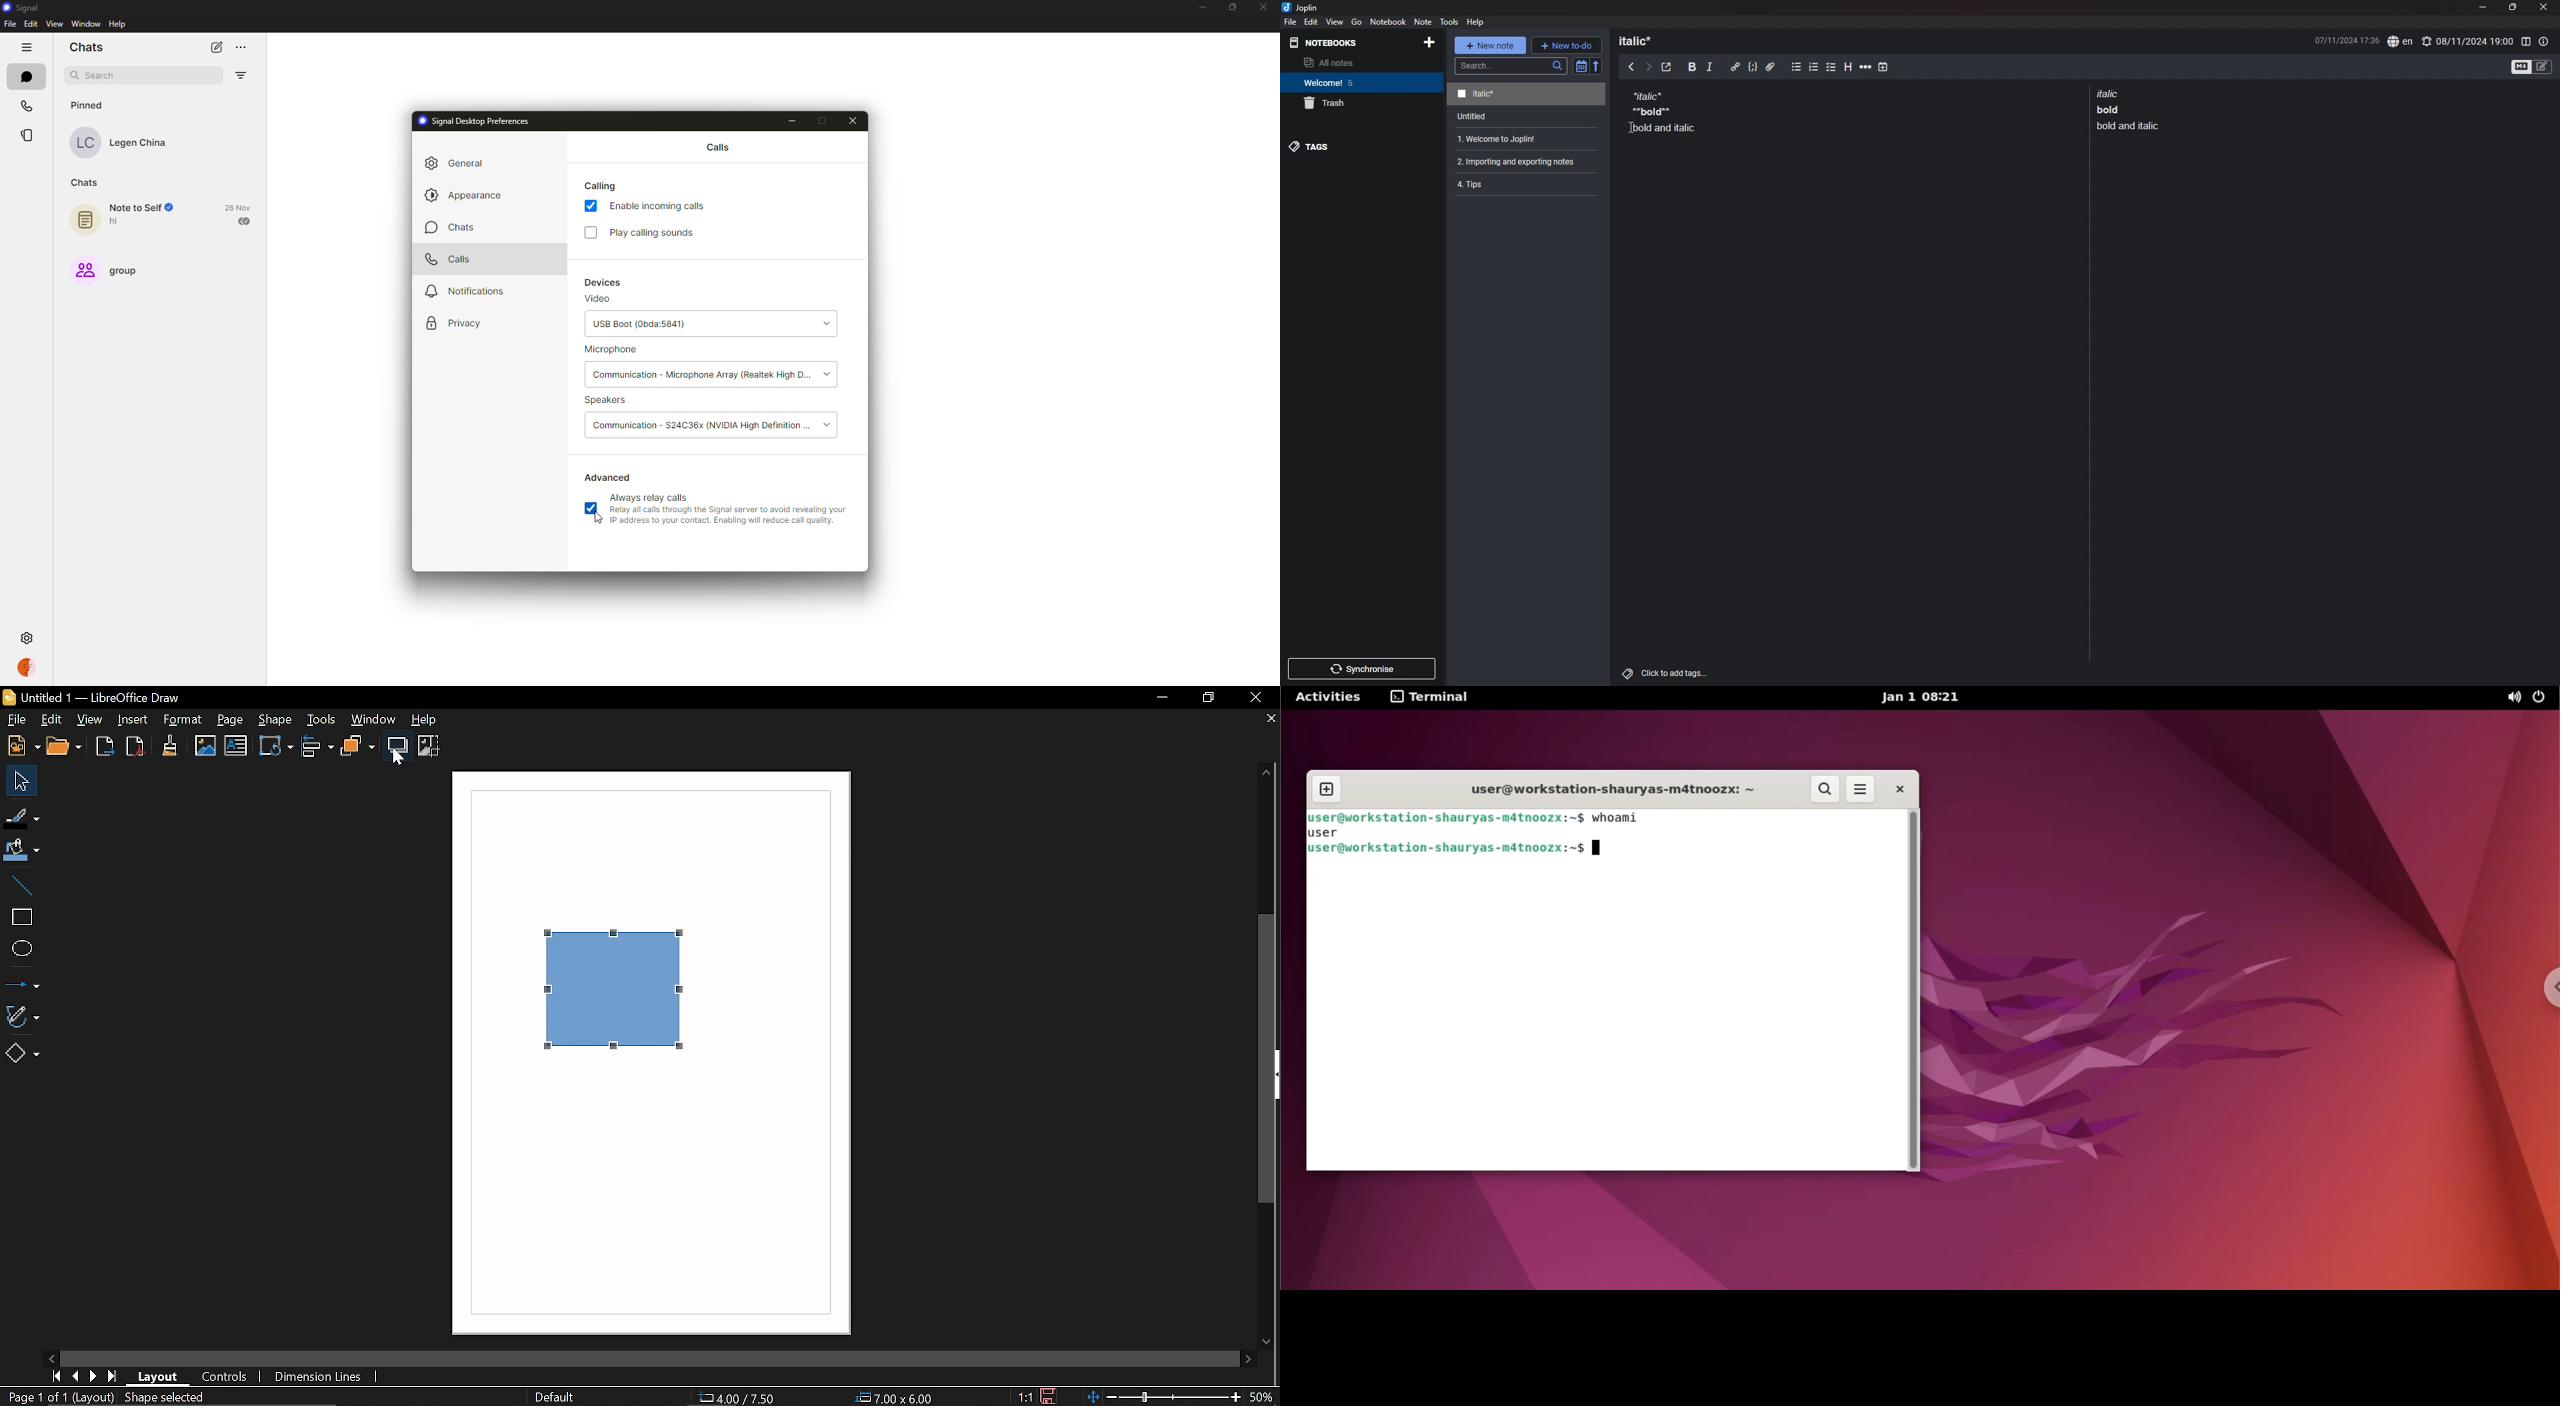 The image size is (2576, 1428). Describe the element at coordinates (18, 915) in the screenshot. I see `Rectangle` at that location.